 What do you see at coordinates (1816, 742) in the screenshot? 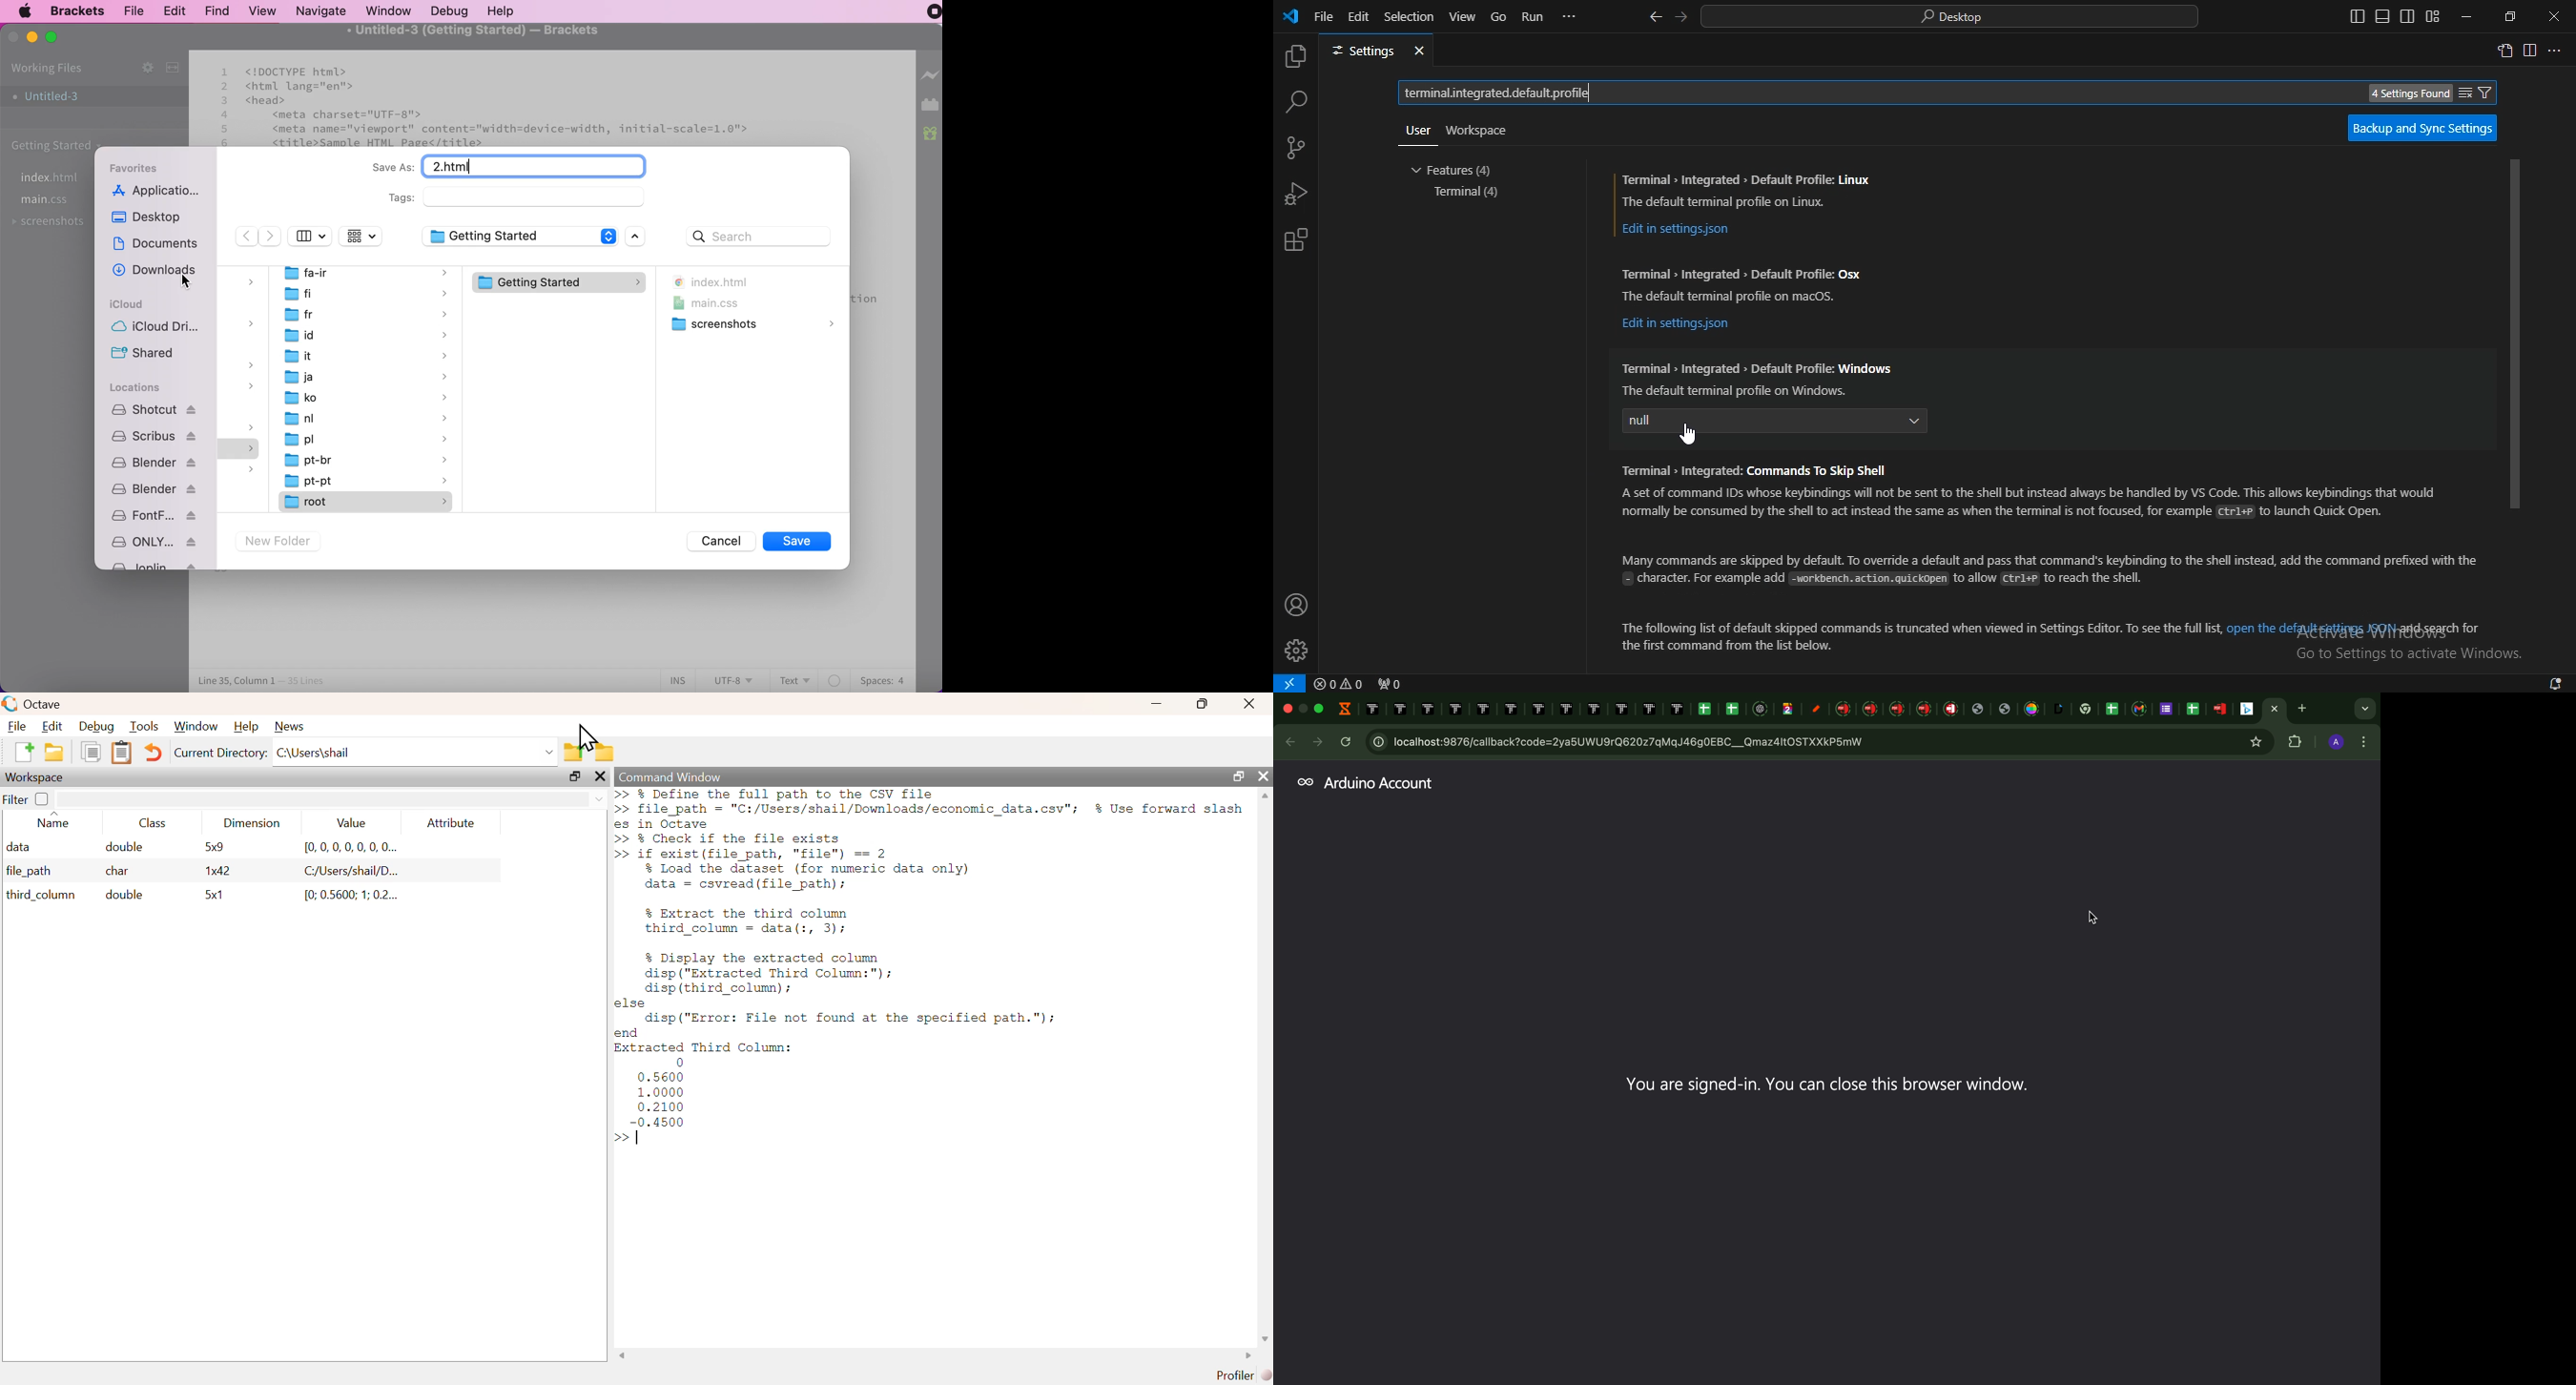
I see `URL` at bounding box center [1816, 742].